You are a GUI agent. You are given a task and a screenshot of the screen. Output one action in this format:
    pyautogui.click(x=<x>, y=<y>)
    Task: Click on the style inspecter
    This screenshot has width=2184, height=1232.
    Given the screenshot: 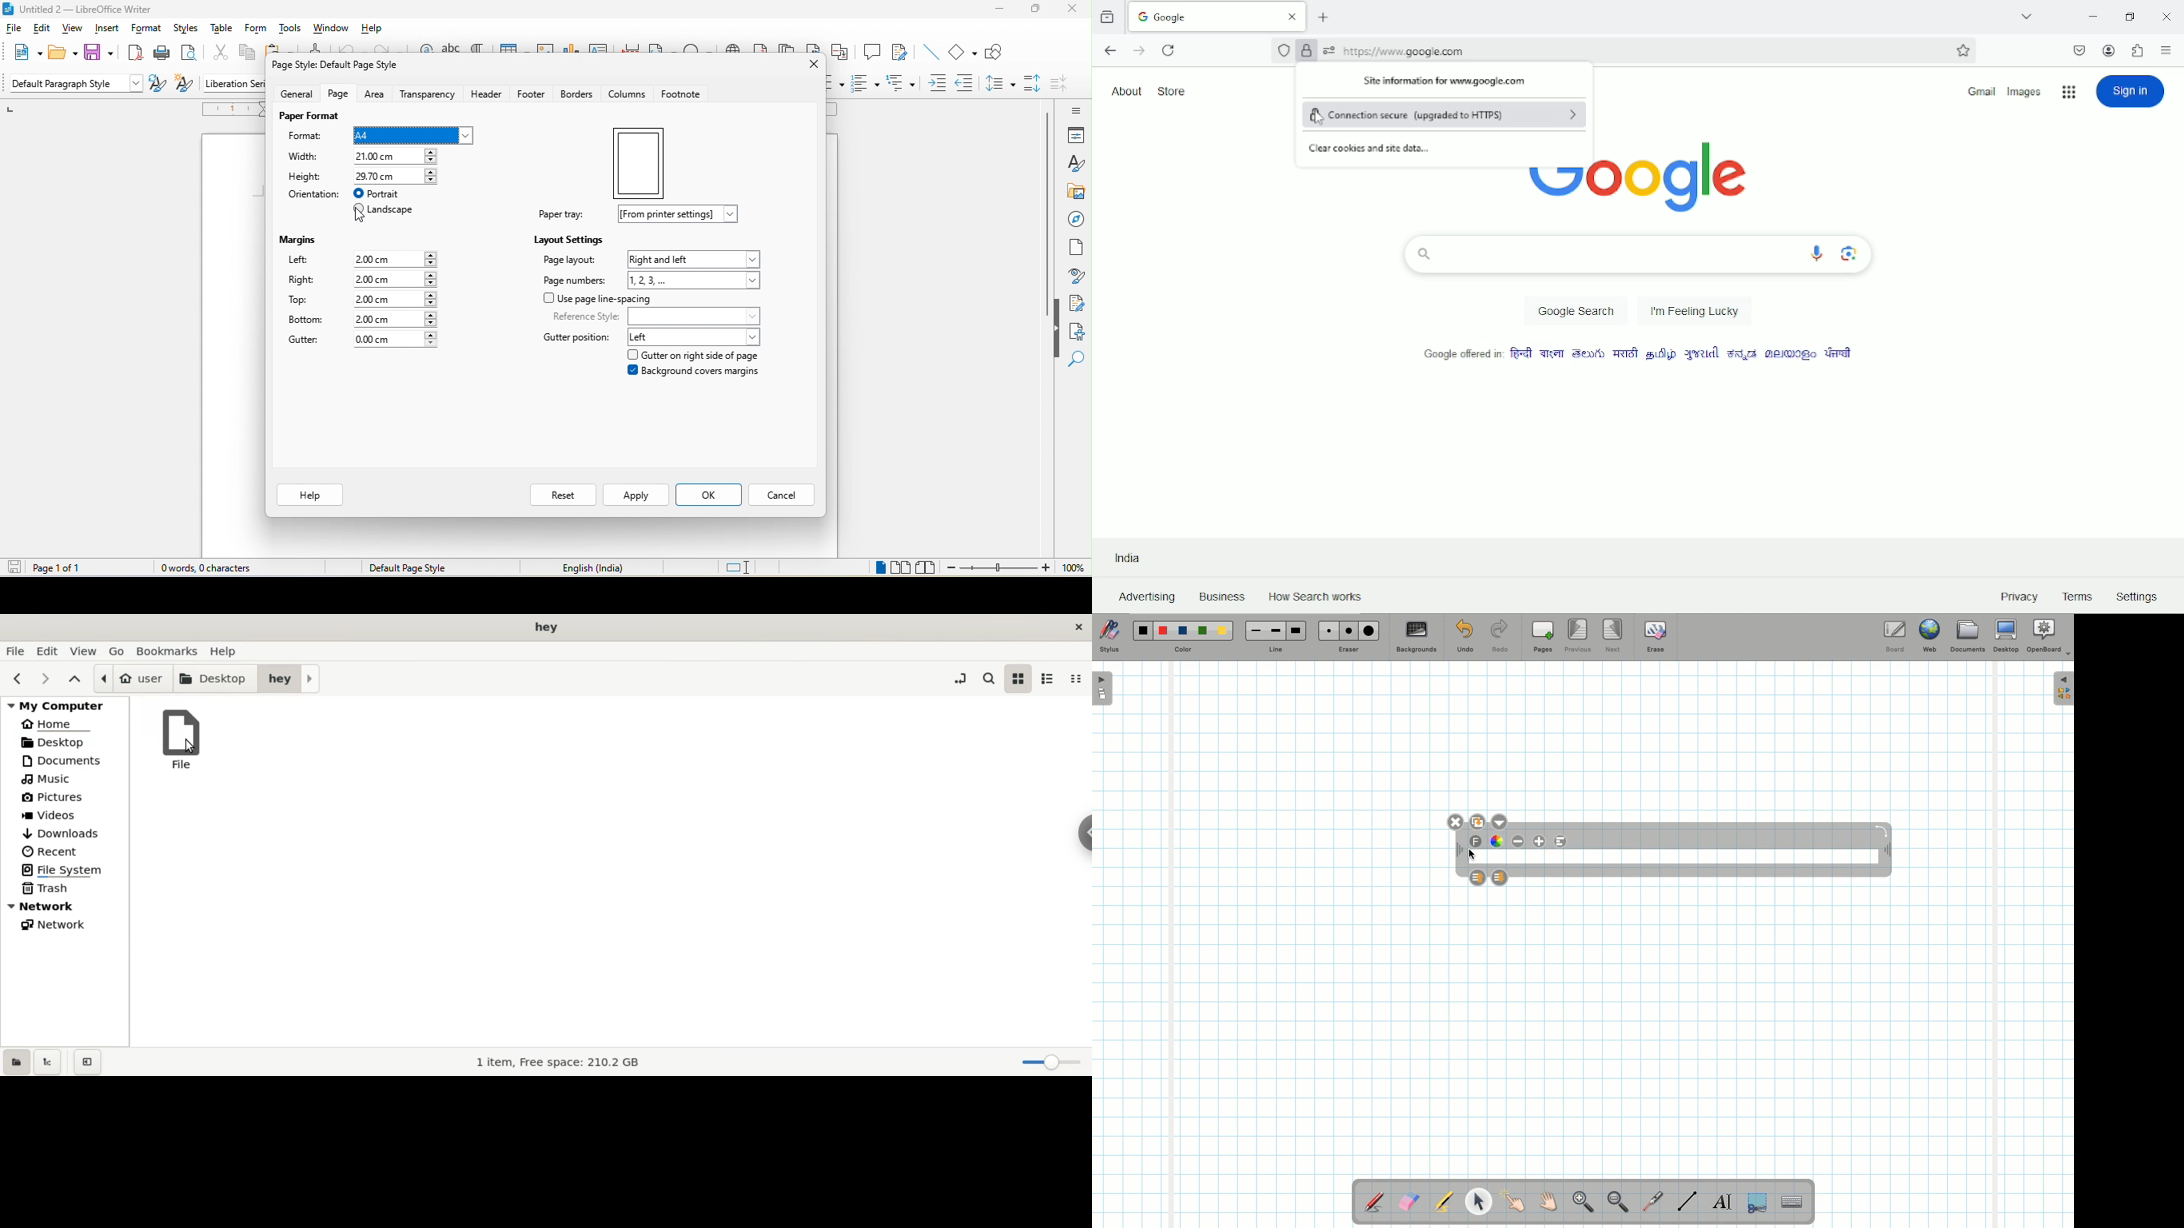 What is the action you would take?
    pyautogui.click(x=1076, y=277)
    